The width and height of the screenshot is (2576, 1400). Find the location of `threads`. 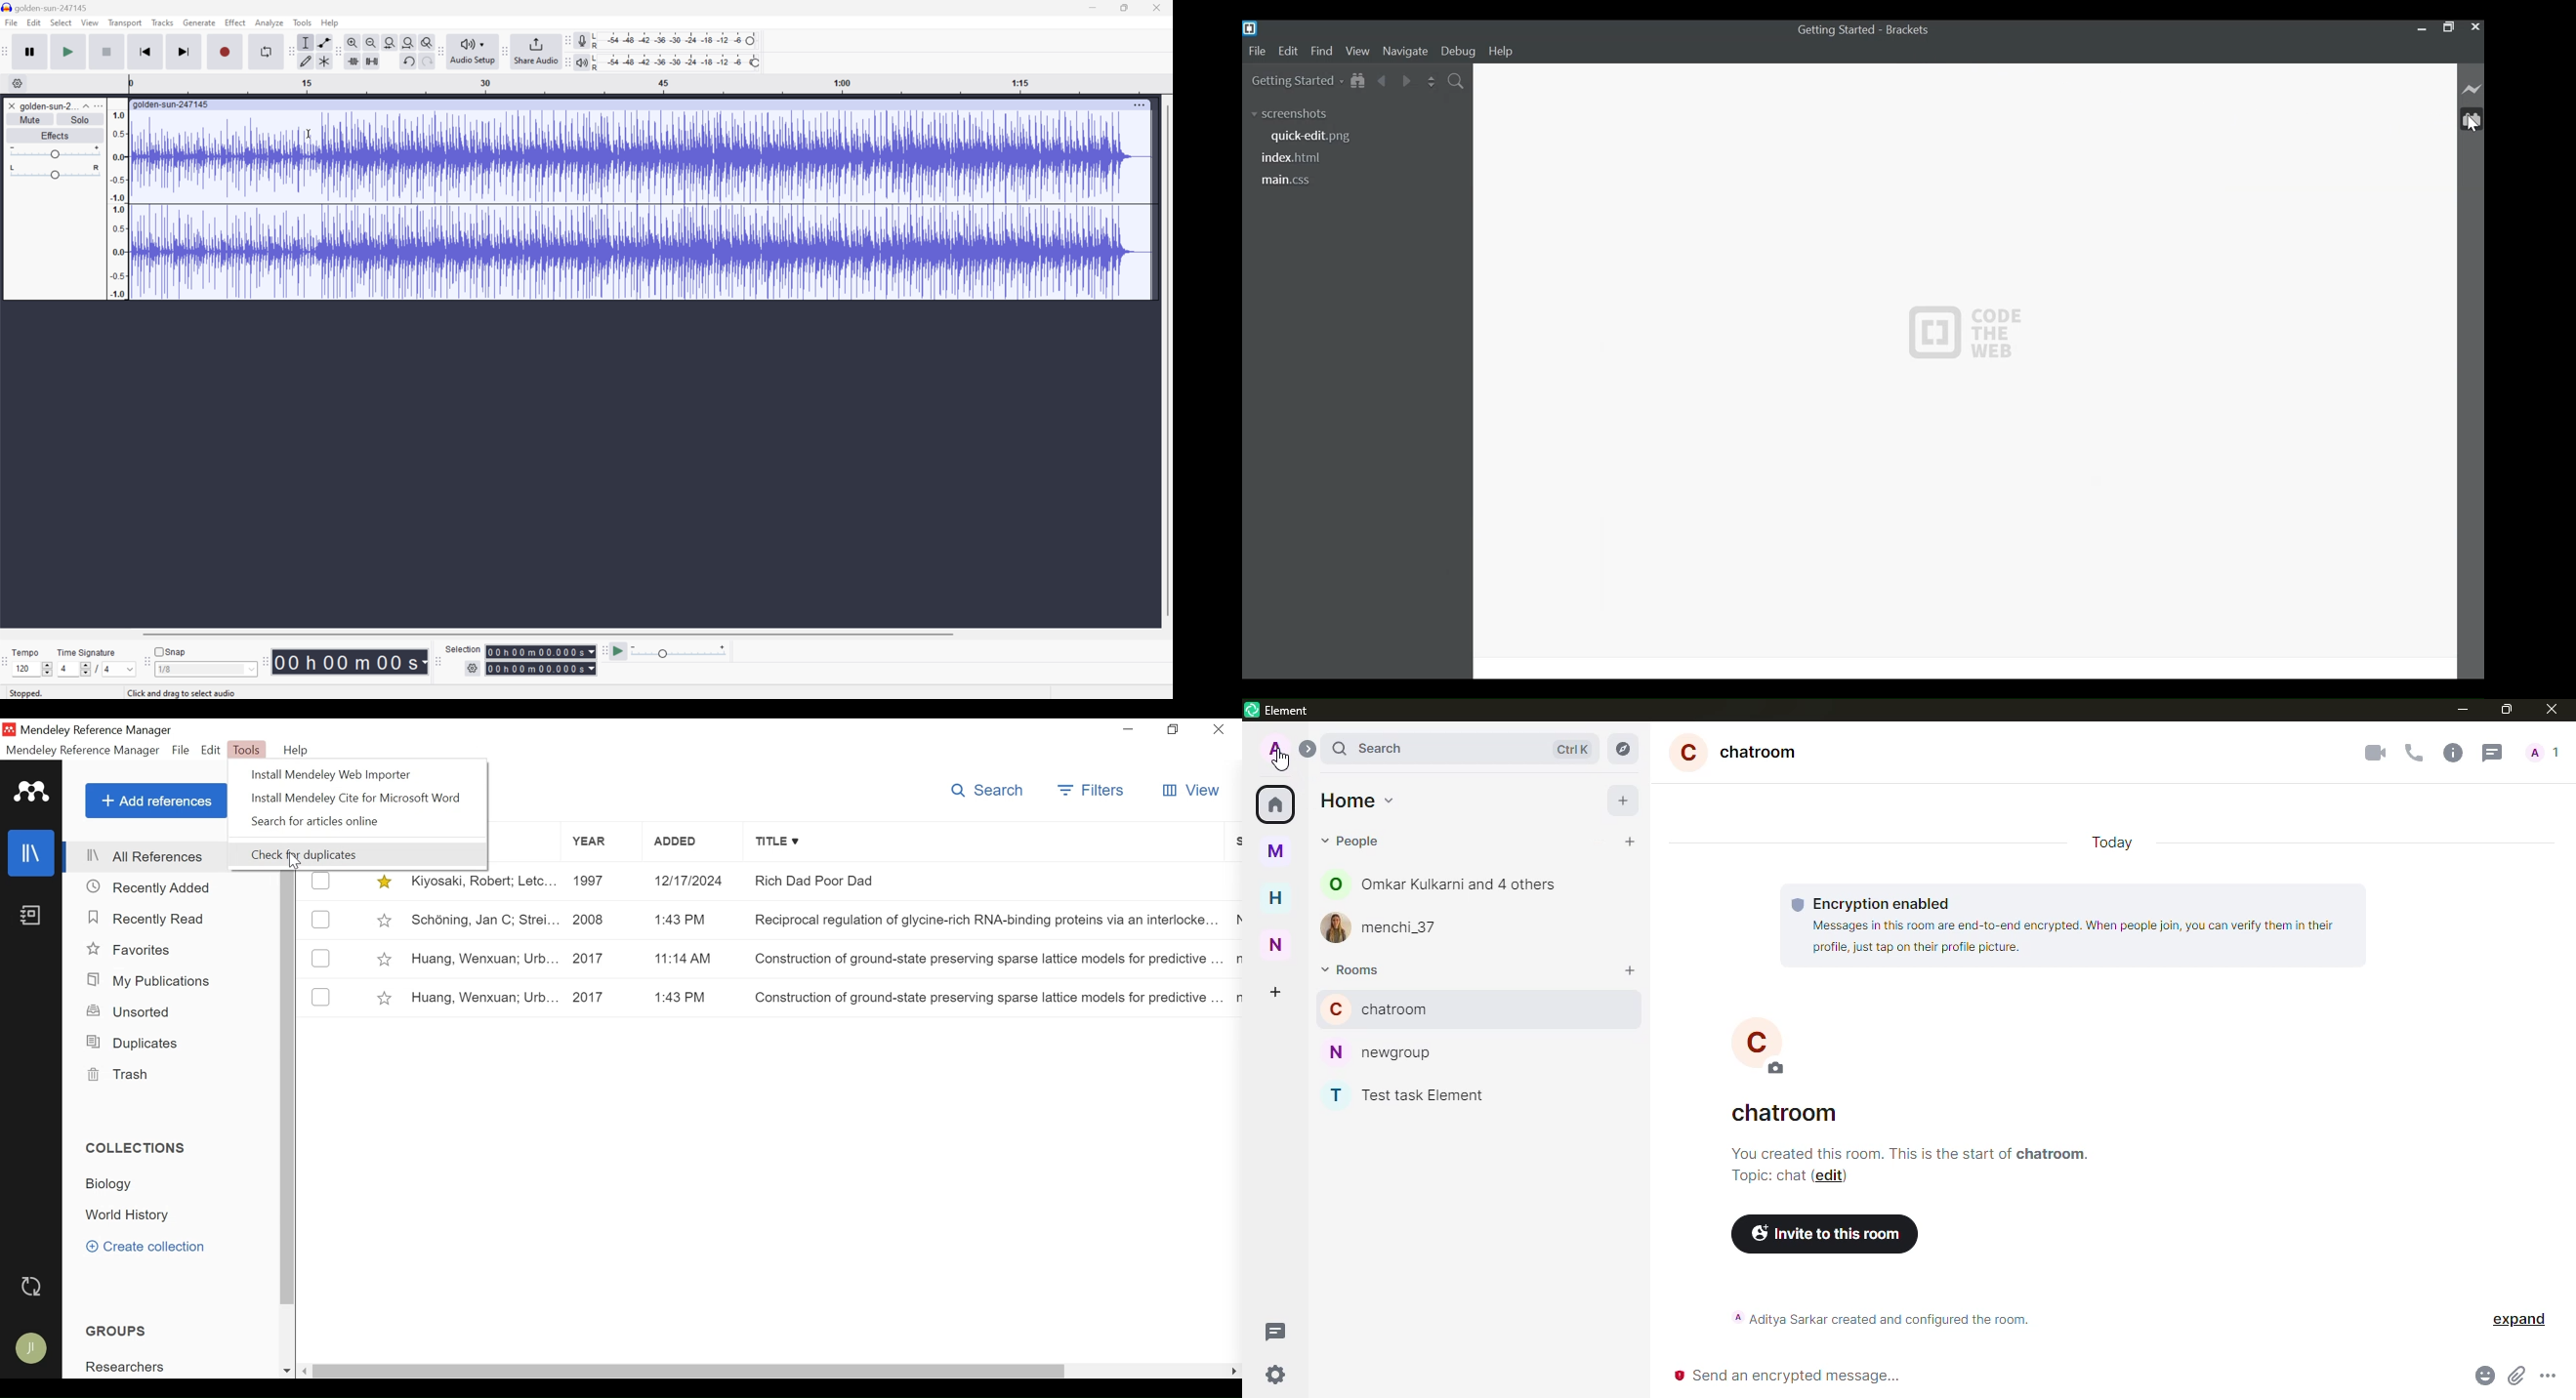

threads is located at coordinates (2492, 753).